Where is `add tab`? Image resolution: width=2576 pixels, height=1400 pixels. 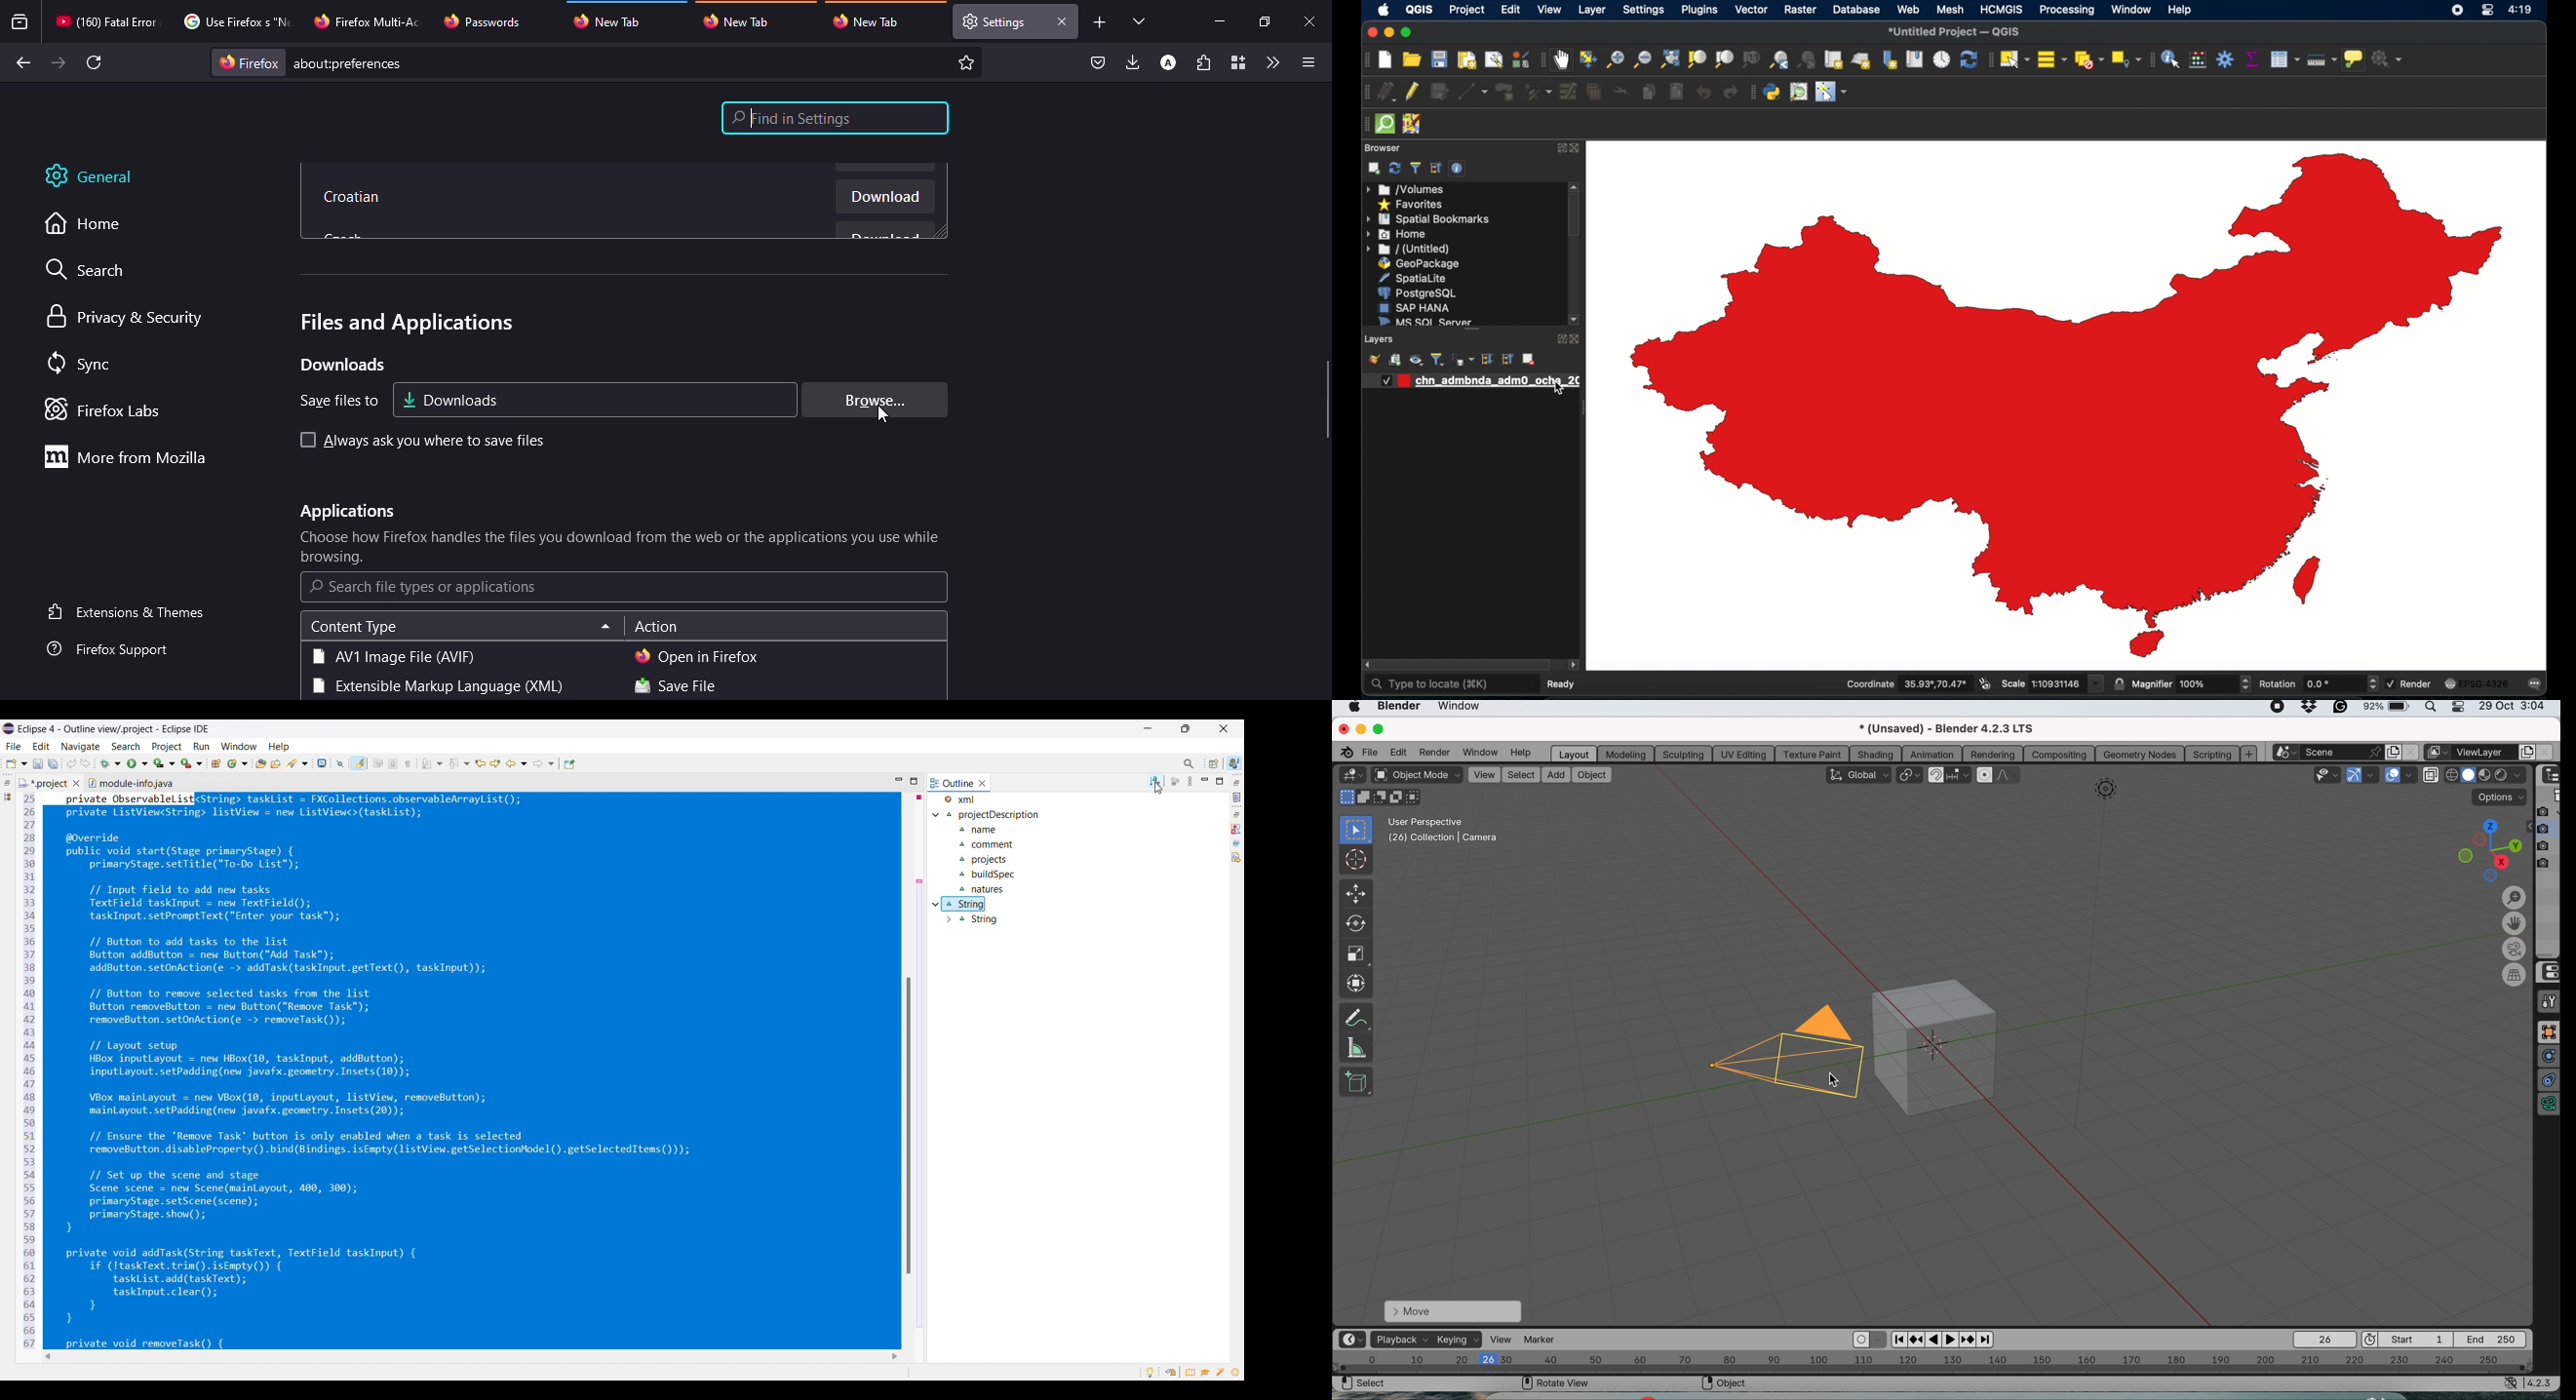
add tab is located at coordinates (1100, 22).